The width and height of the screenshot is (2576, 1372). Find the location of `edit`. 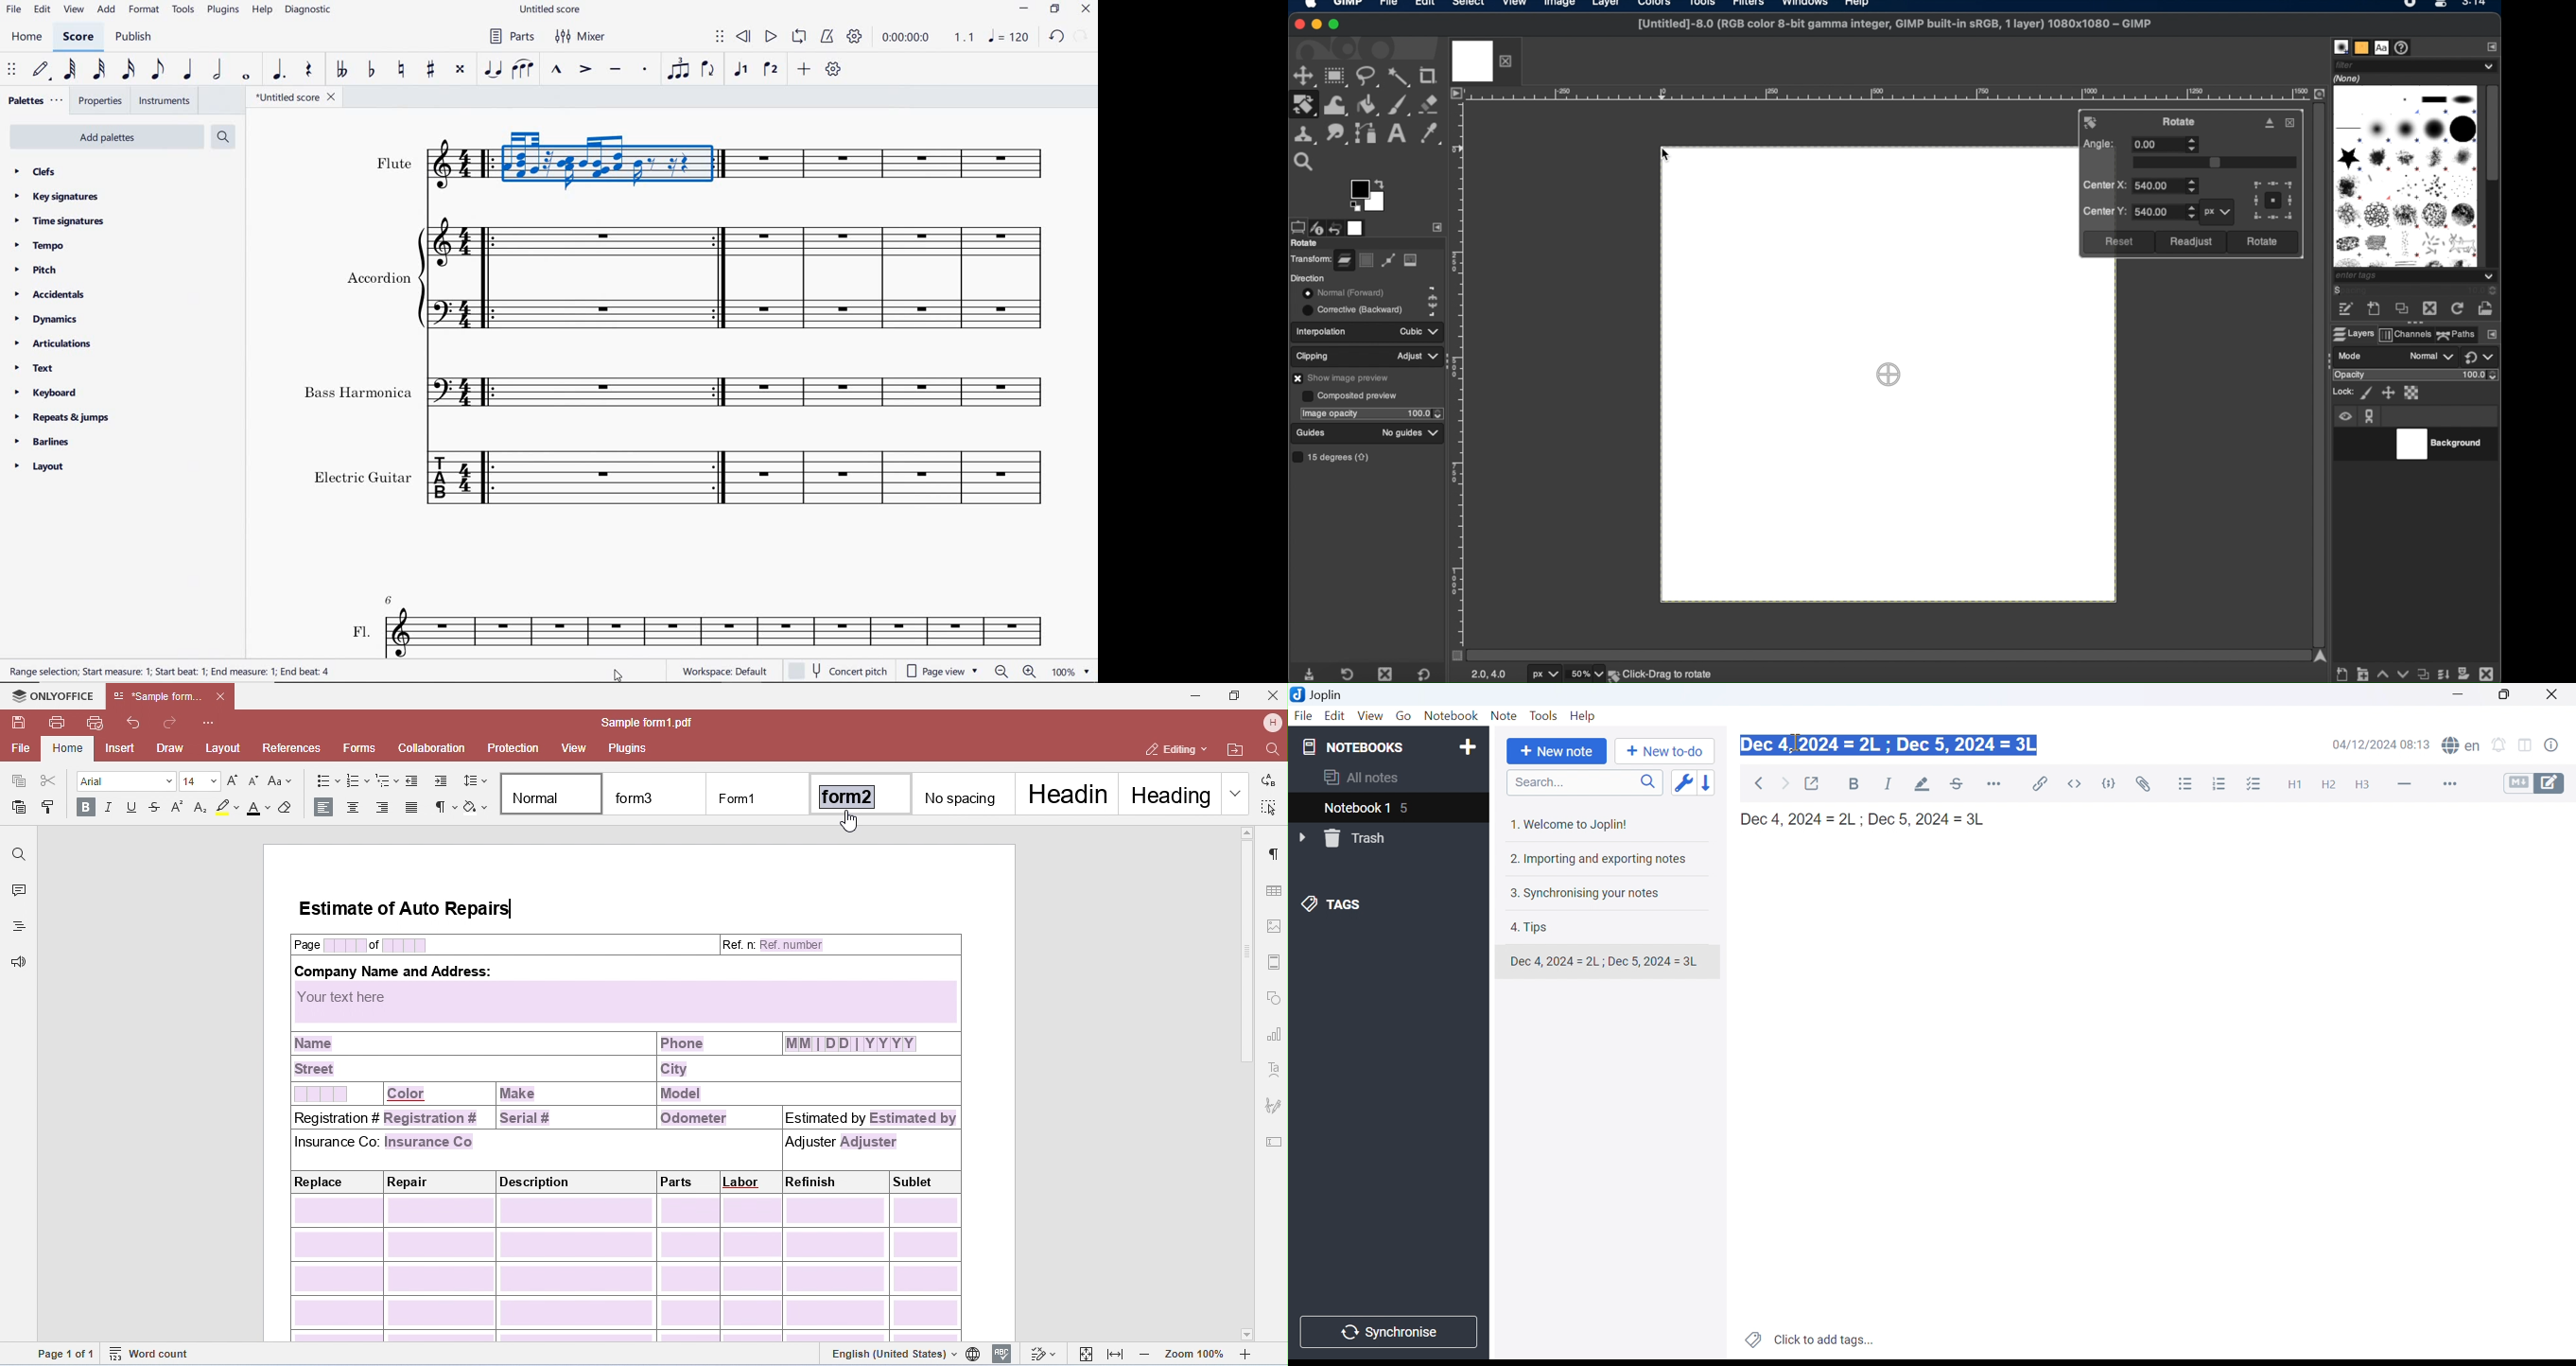

edit is located at coordinates (41, 9).